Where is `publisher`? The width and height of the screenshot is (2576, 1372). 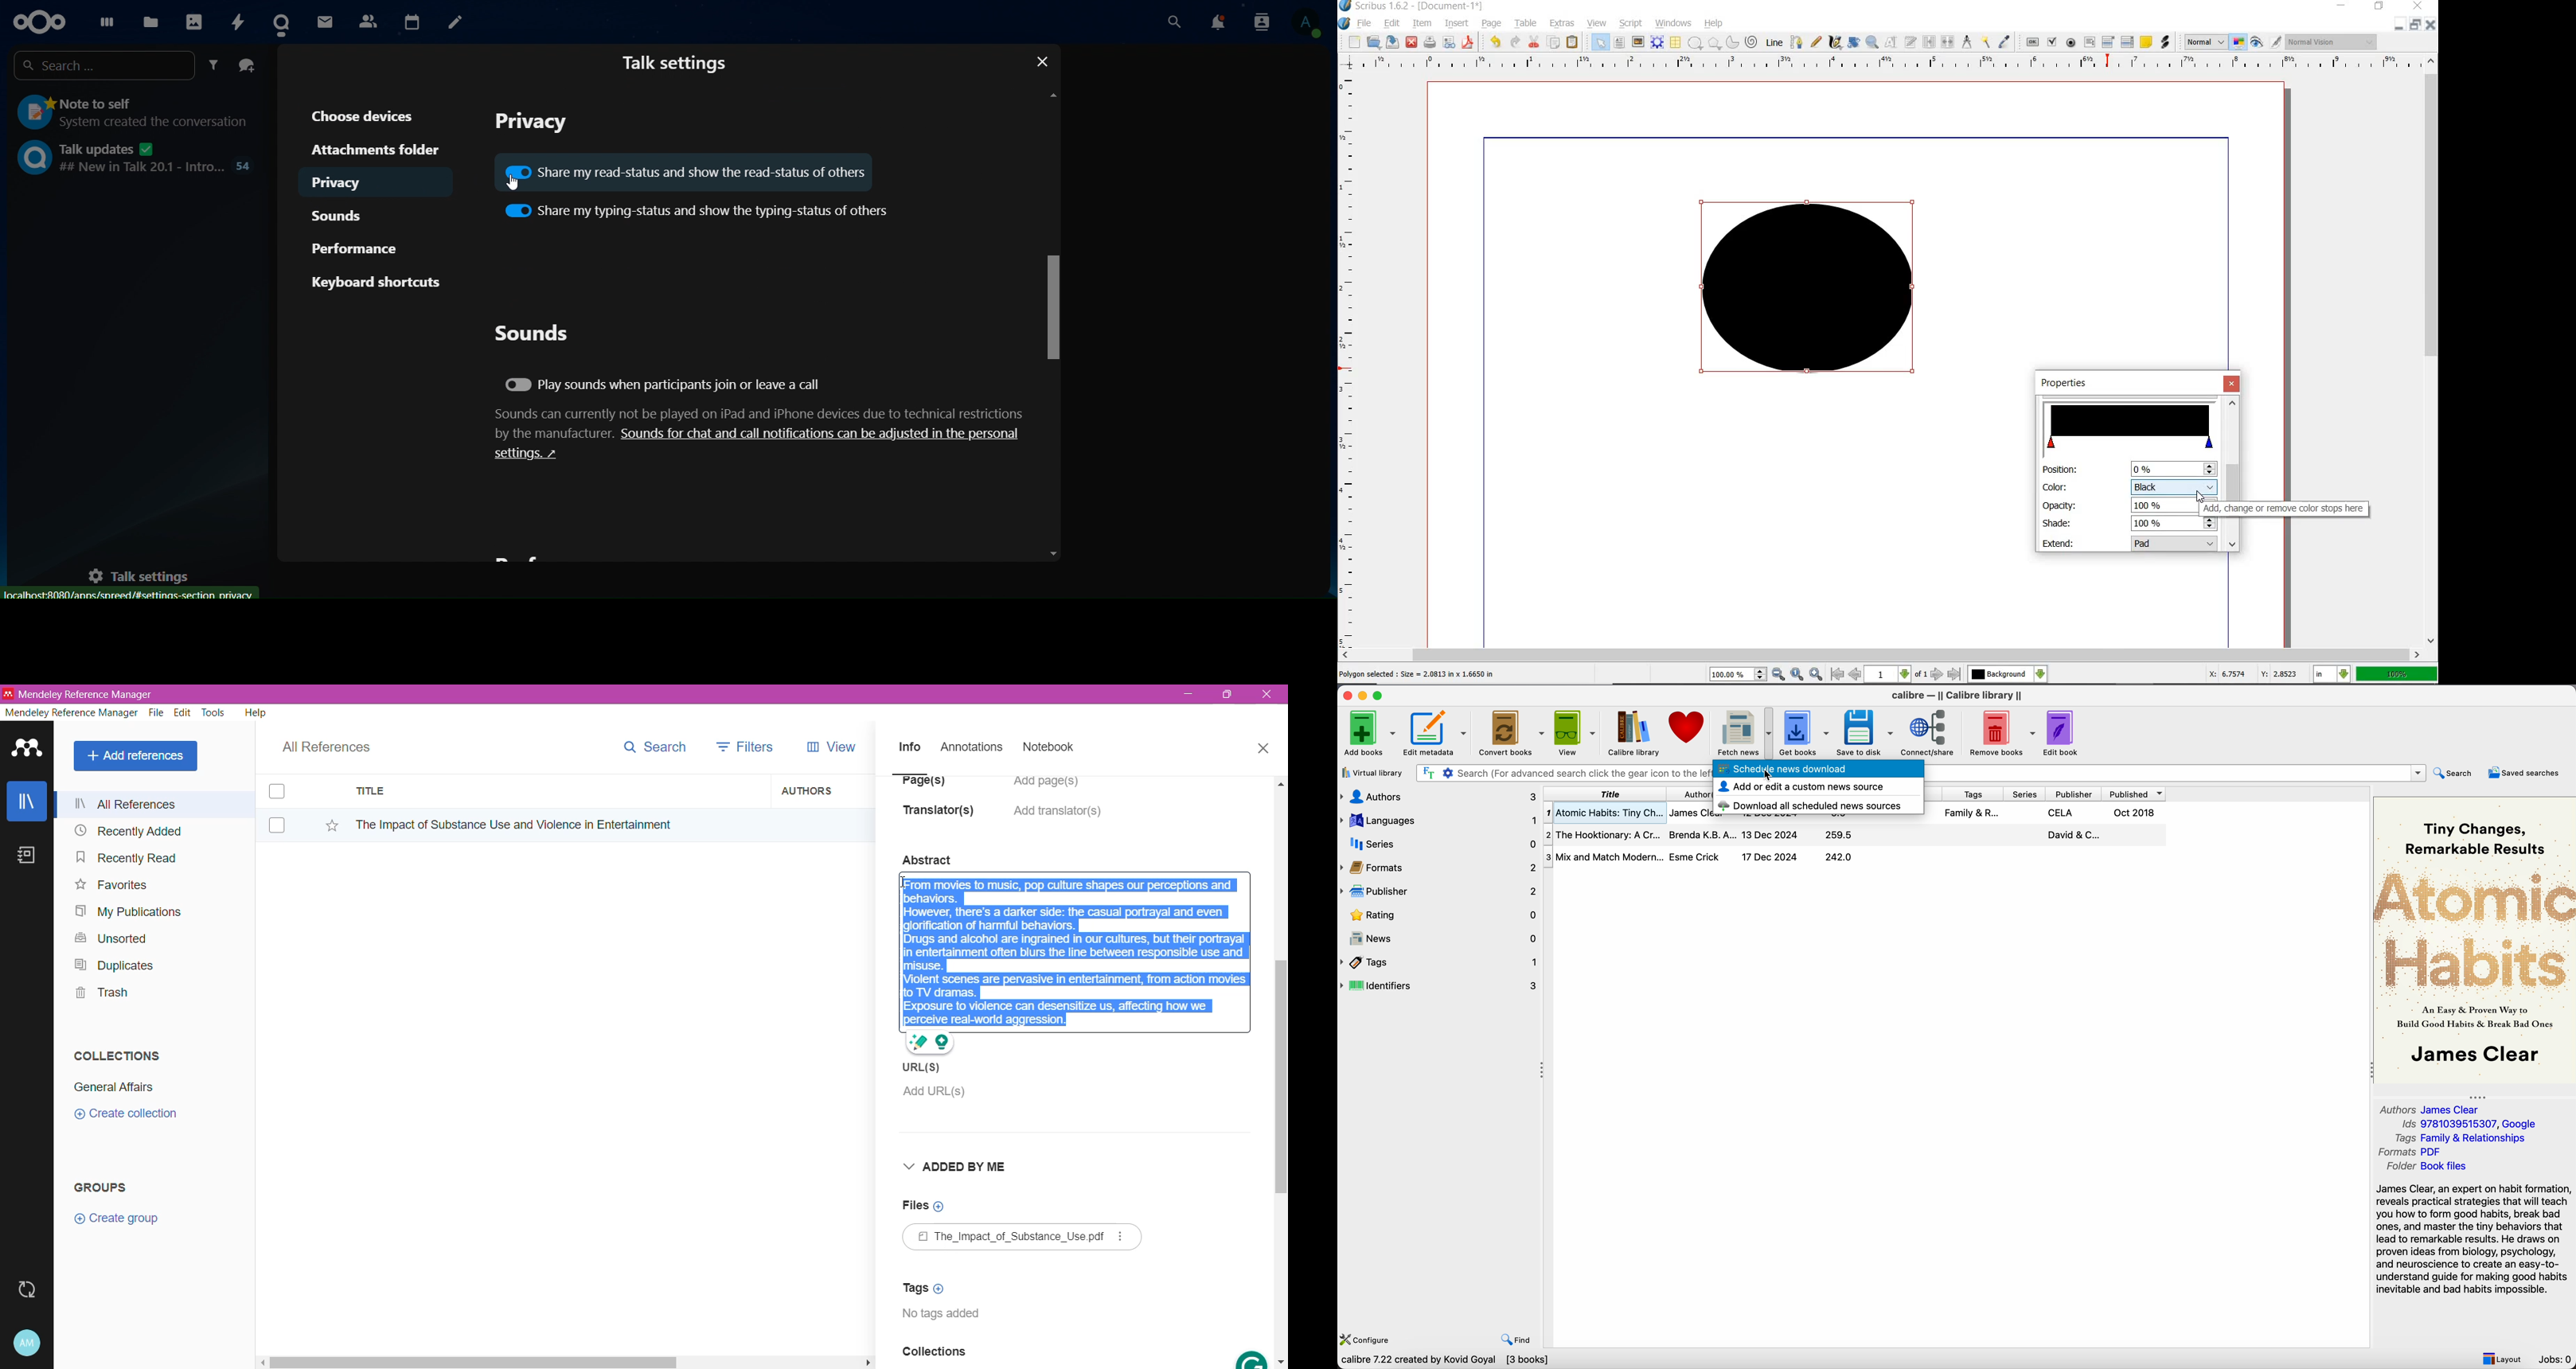
publisher is located at coordinates (2078, 794).